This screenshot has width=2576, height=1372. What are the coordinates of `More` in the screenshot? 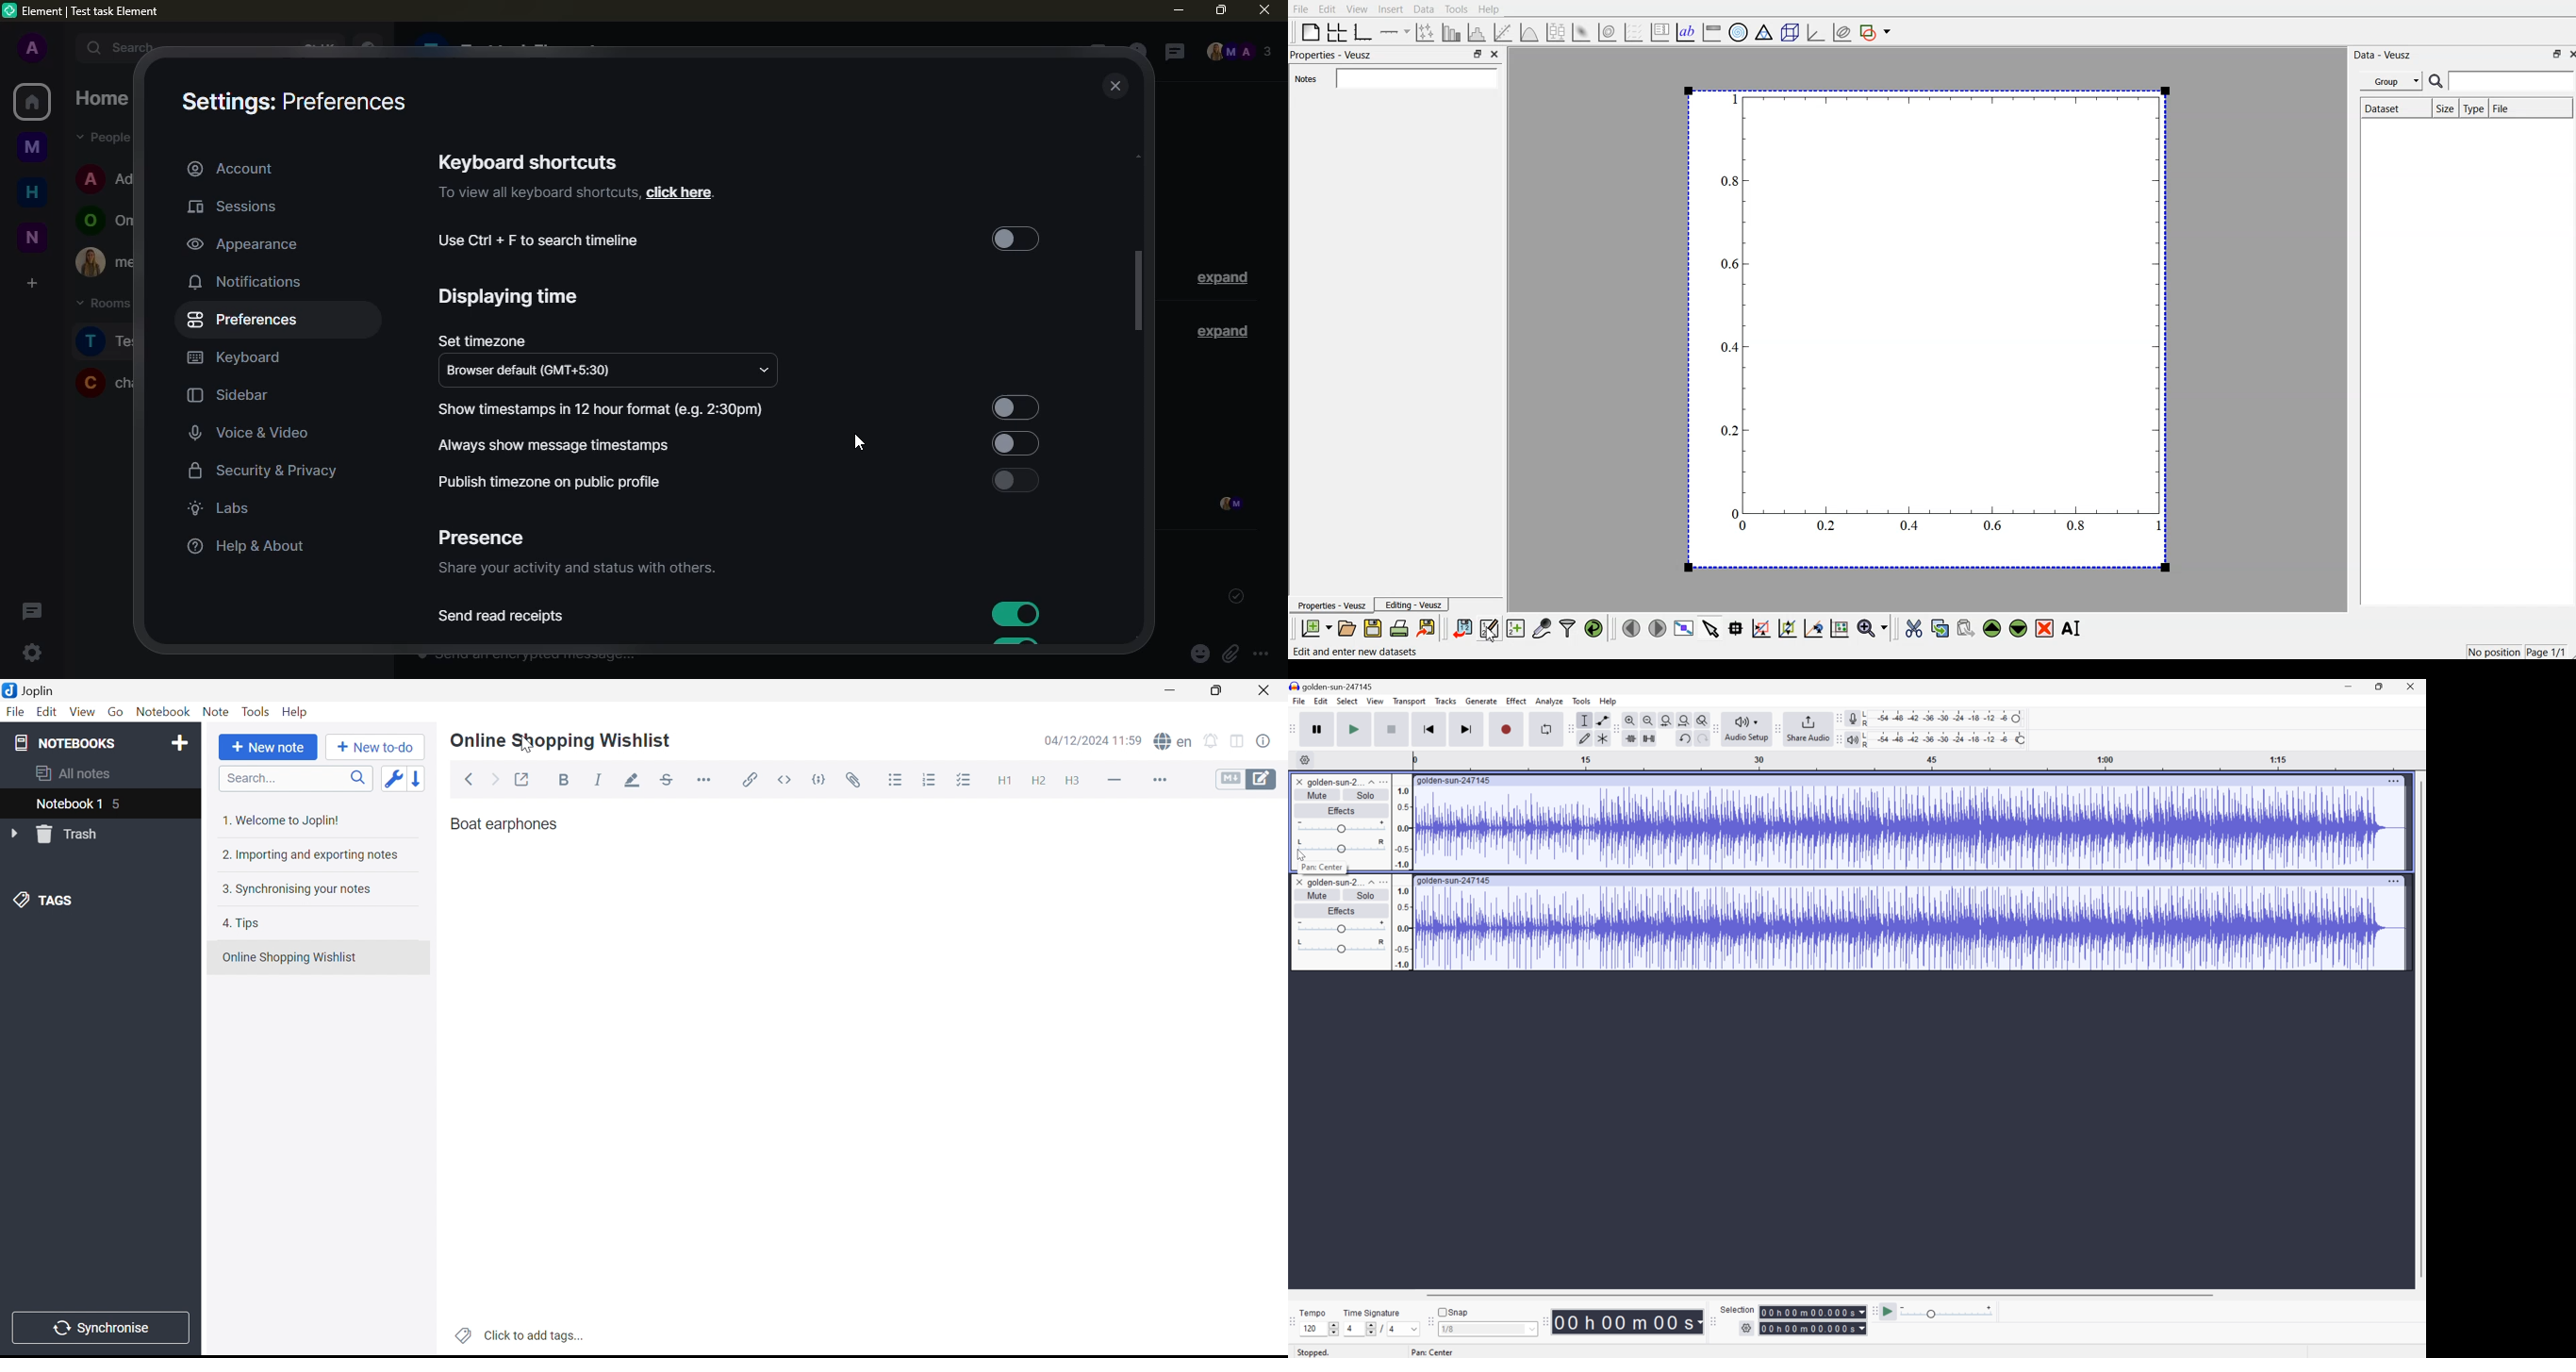 It's located at (1384, 884).